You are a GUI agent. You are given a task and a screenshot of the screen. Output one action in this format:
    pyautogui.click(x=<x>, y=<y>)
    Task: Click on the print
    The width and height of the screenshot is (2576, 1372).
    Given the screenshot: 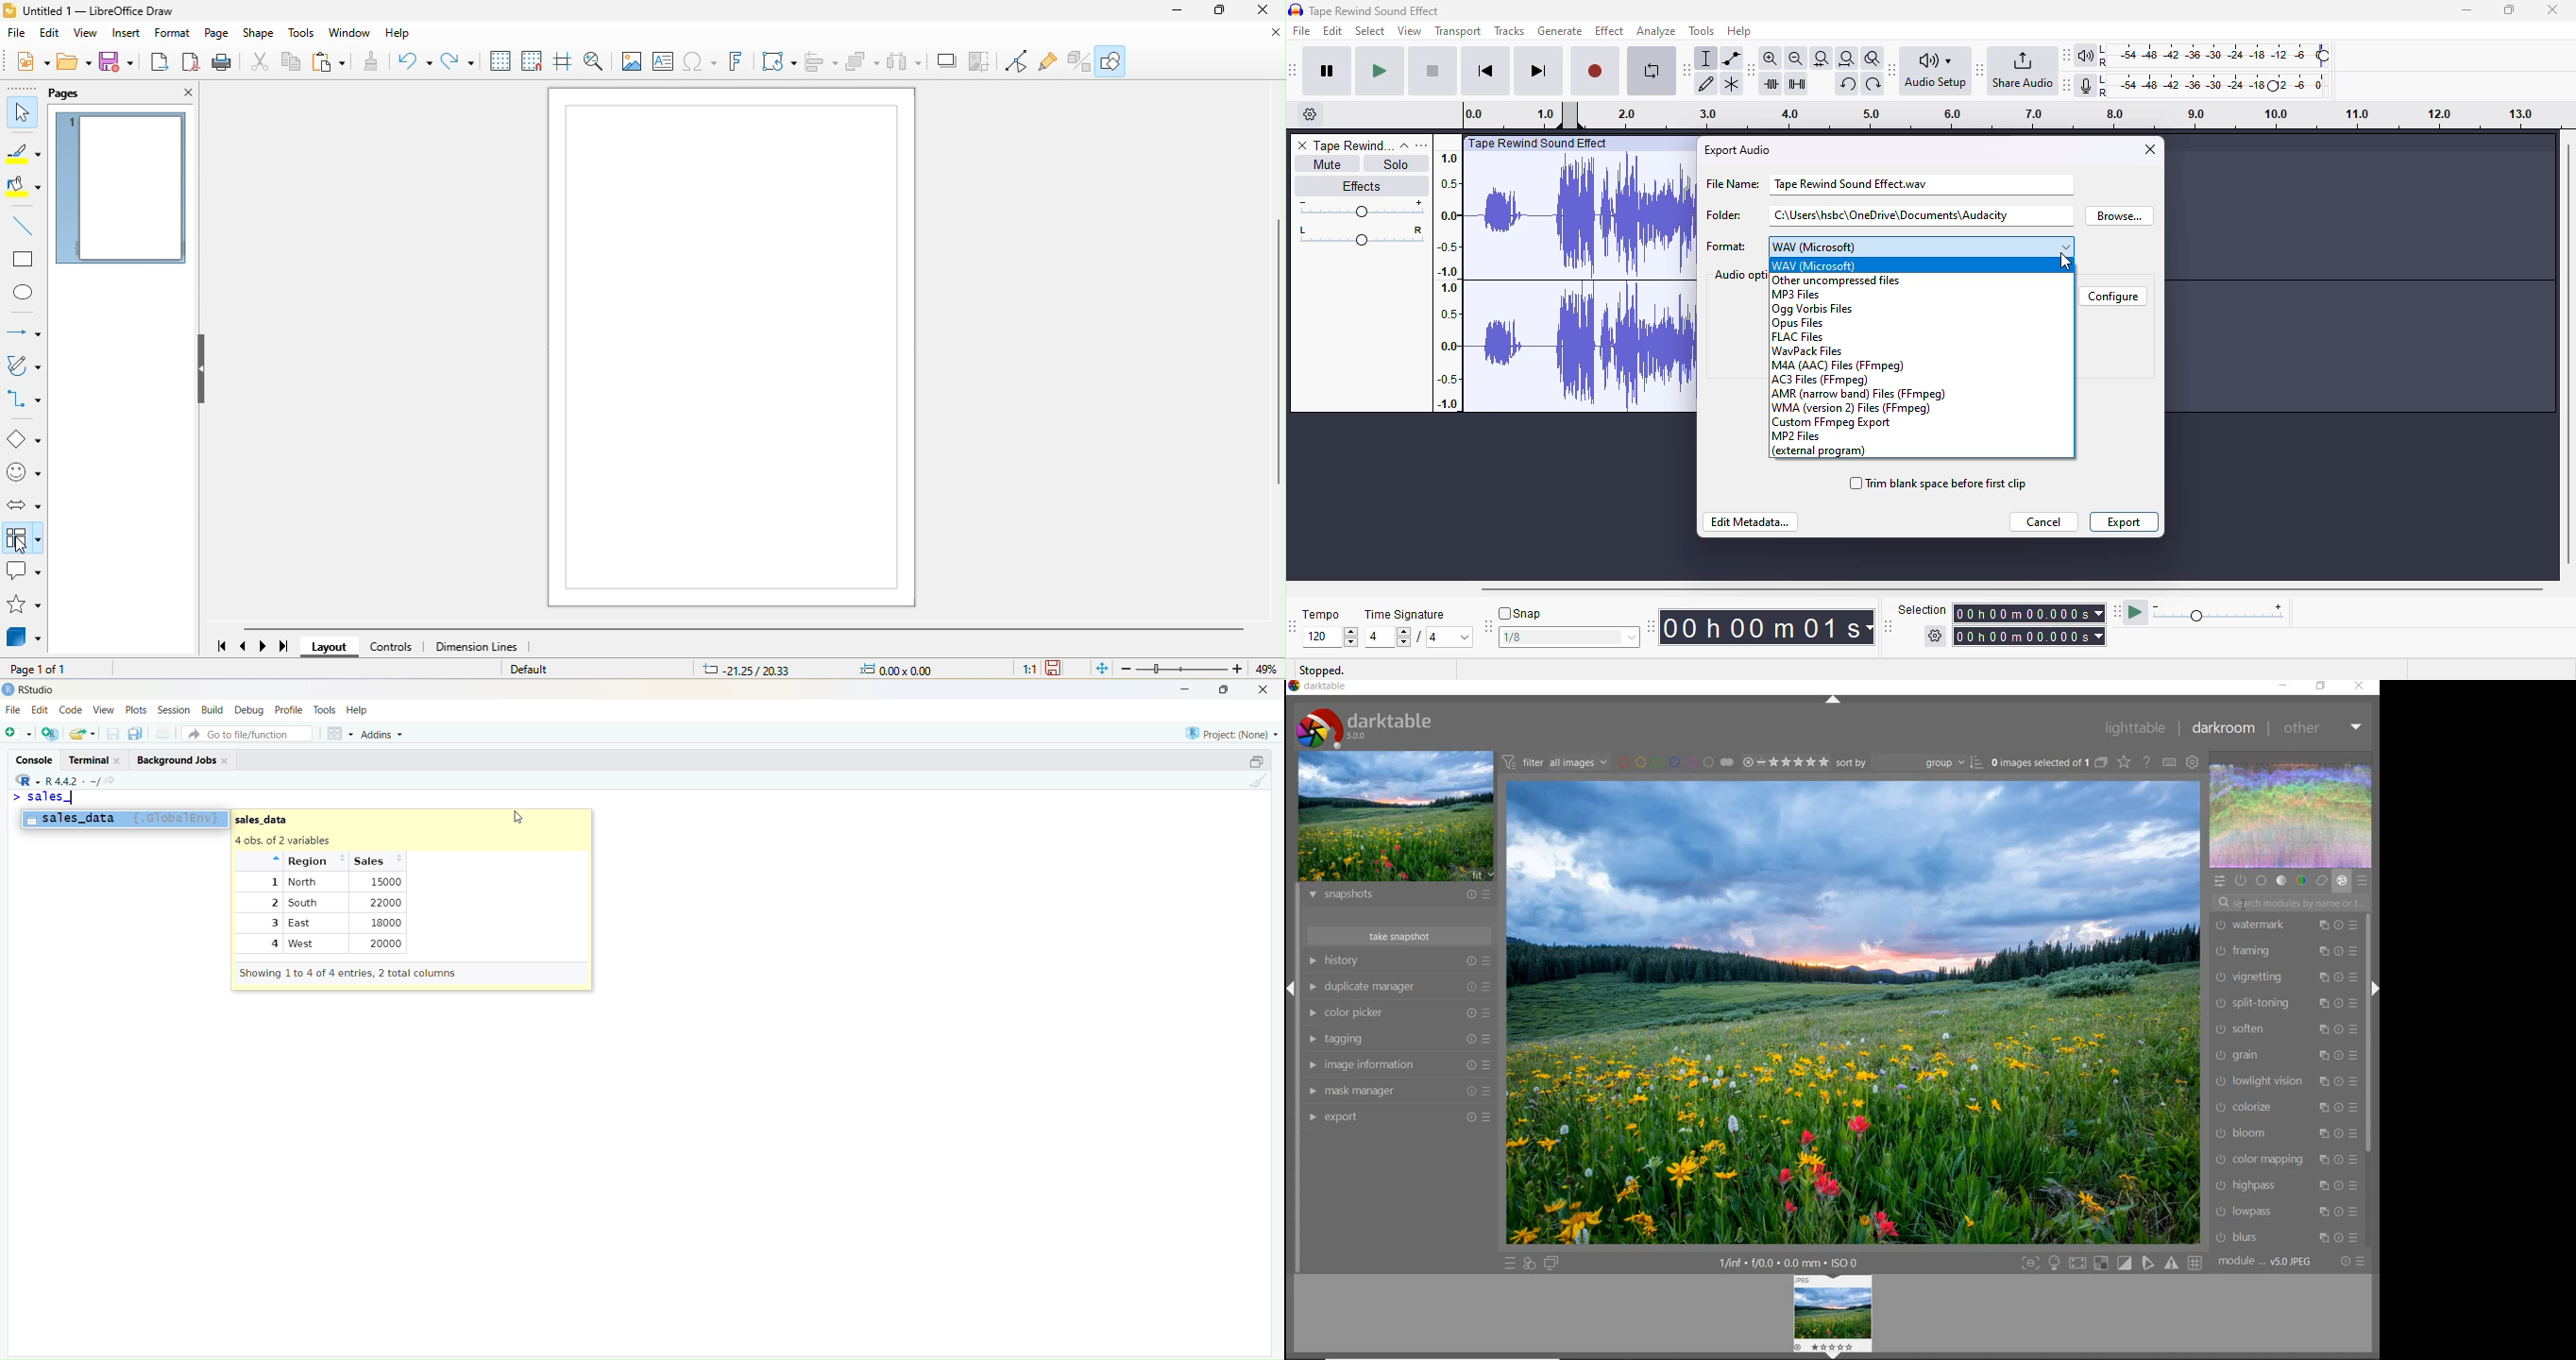 What is the action you would take?
    pyautogui.click(x=163, y=735)
    